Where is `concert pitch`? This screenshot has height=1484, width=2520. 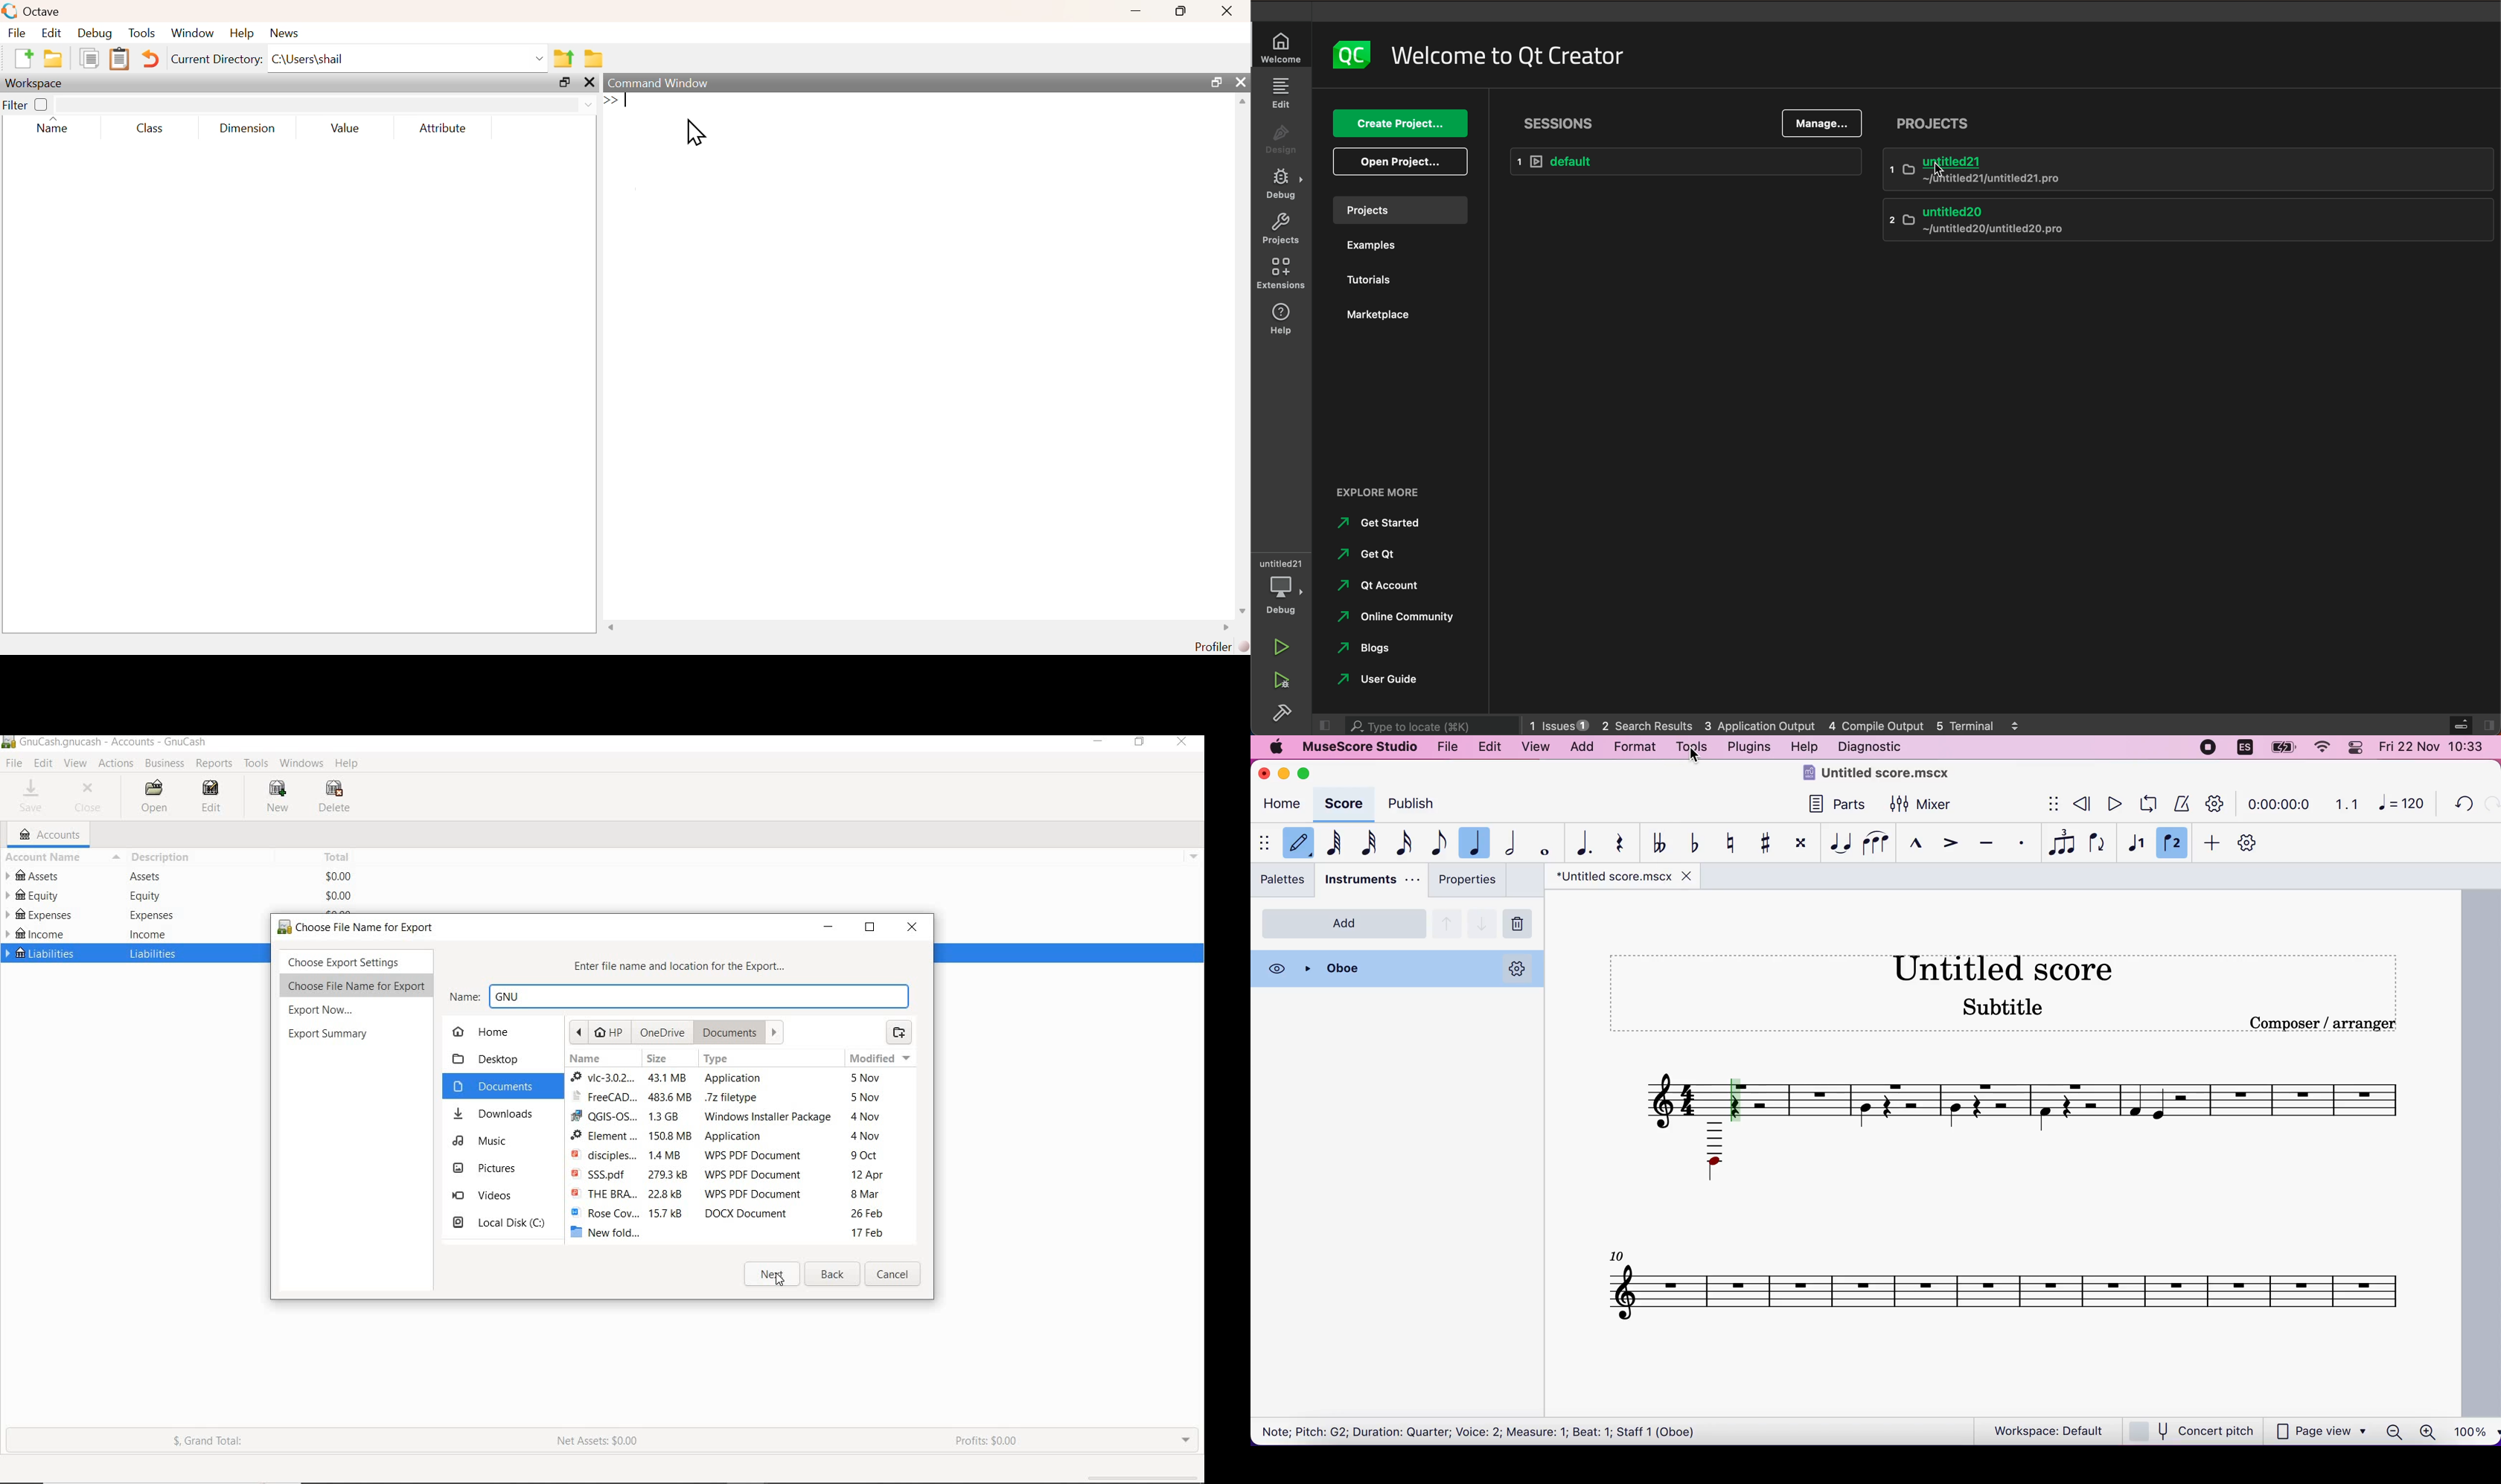
concert pitch is located at coordinates (2193, 1430).